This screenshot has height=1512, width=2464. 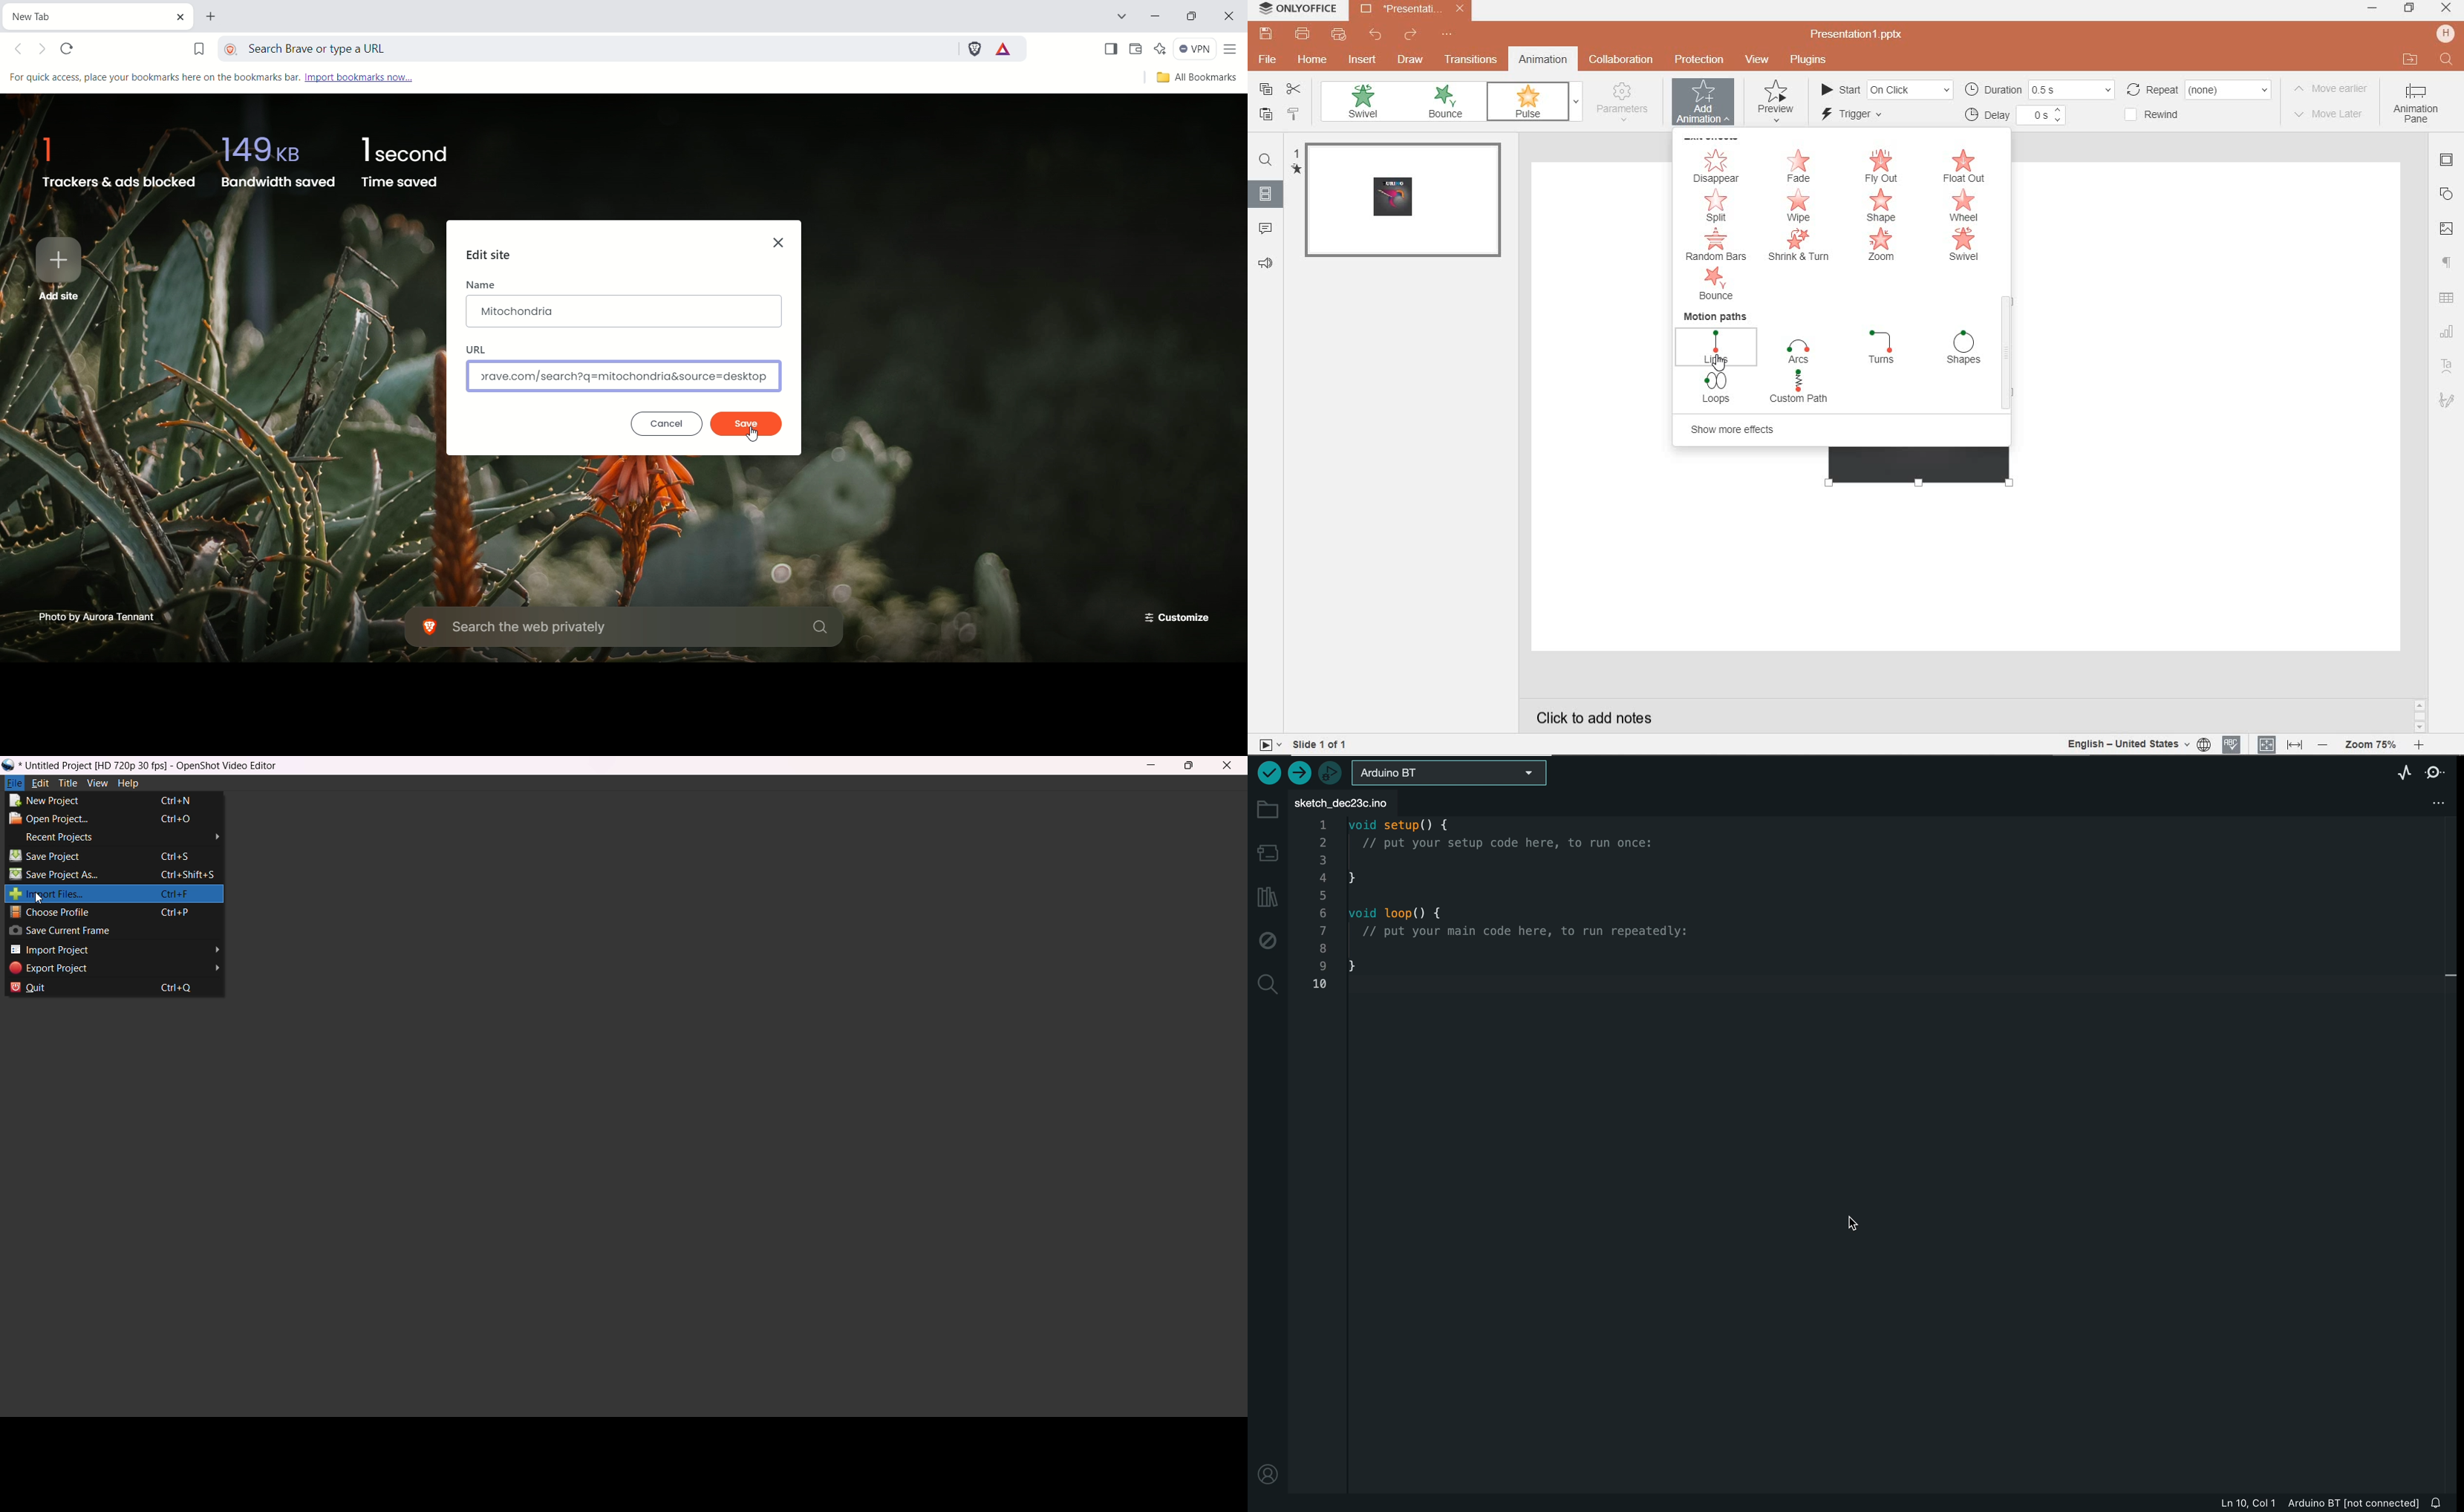 What do you see at coordinates (1628, 104) in the screenshot?
I see `parameters` at bounding box center [1628, 104].